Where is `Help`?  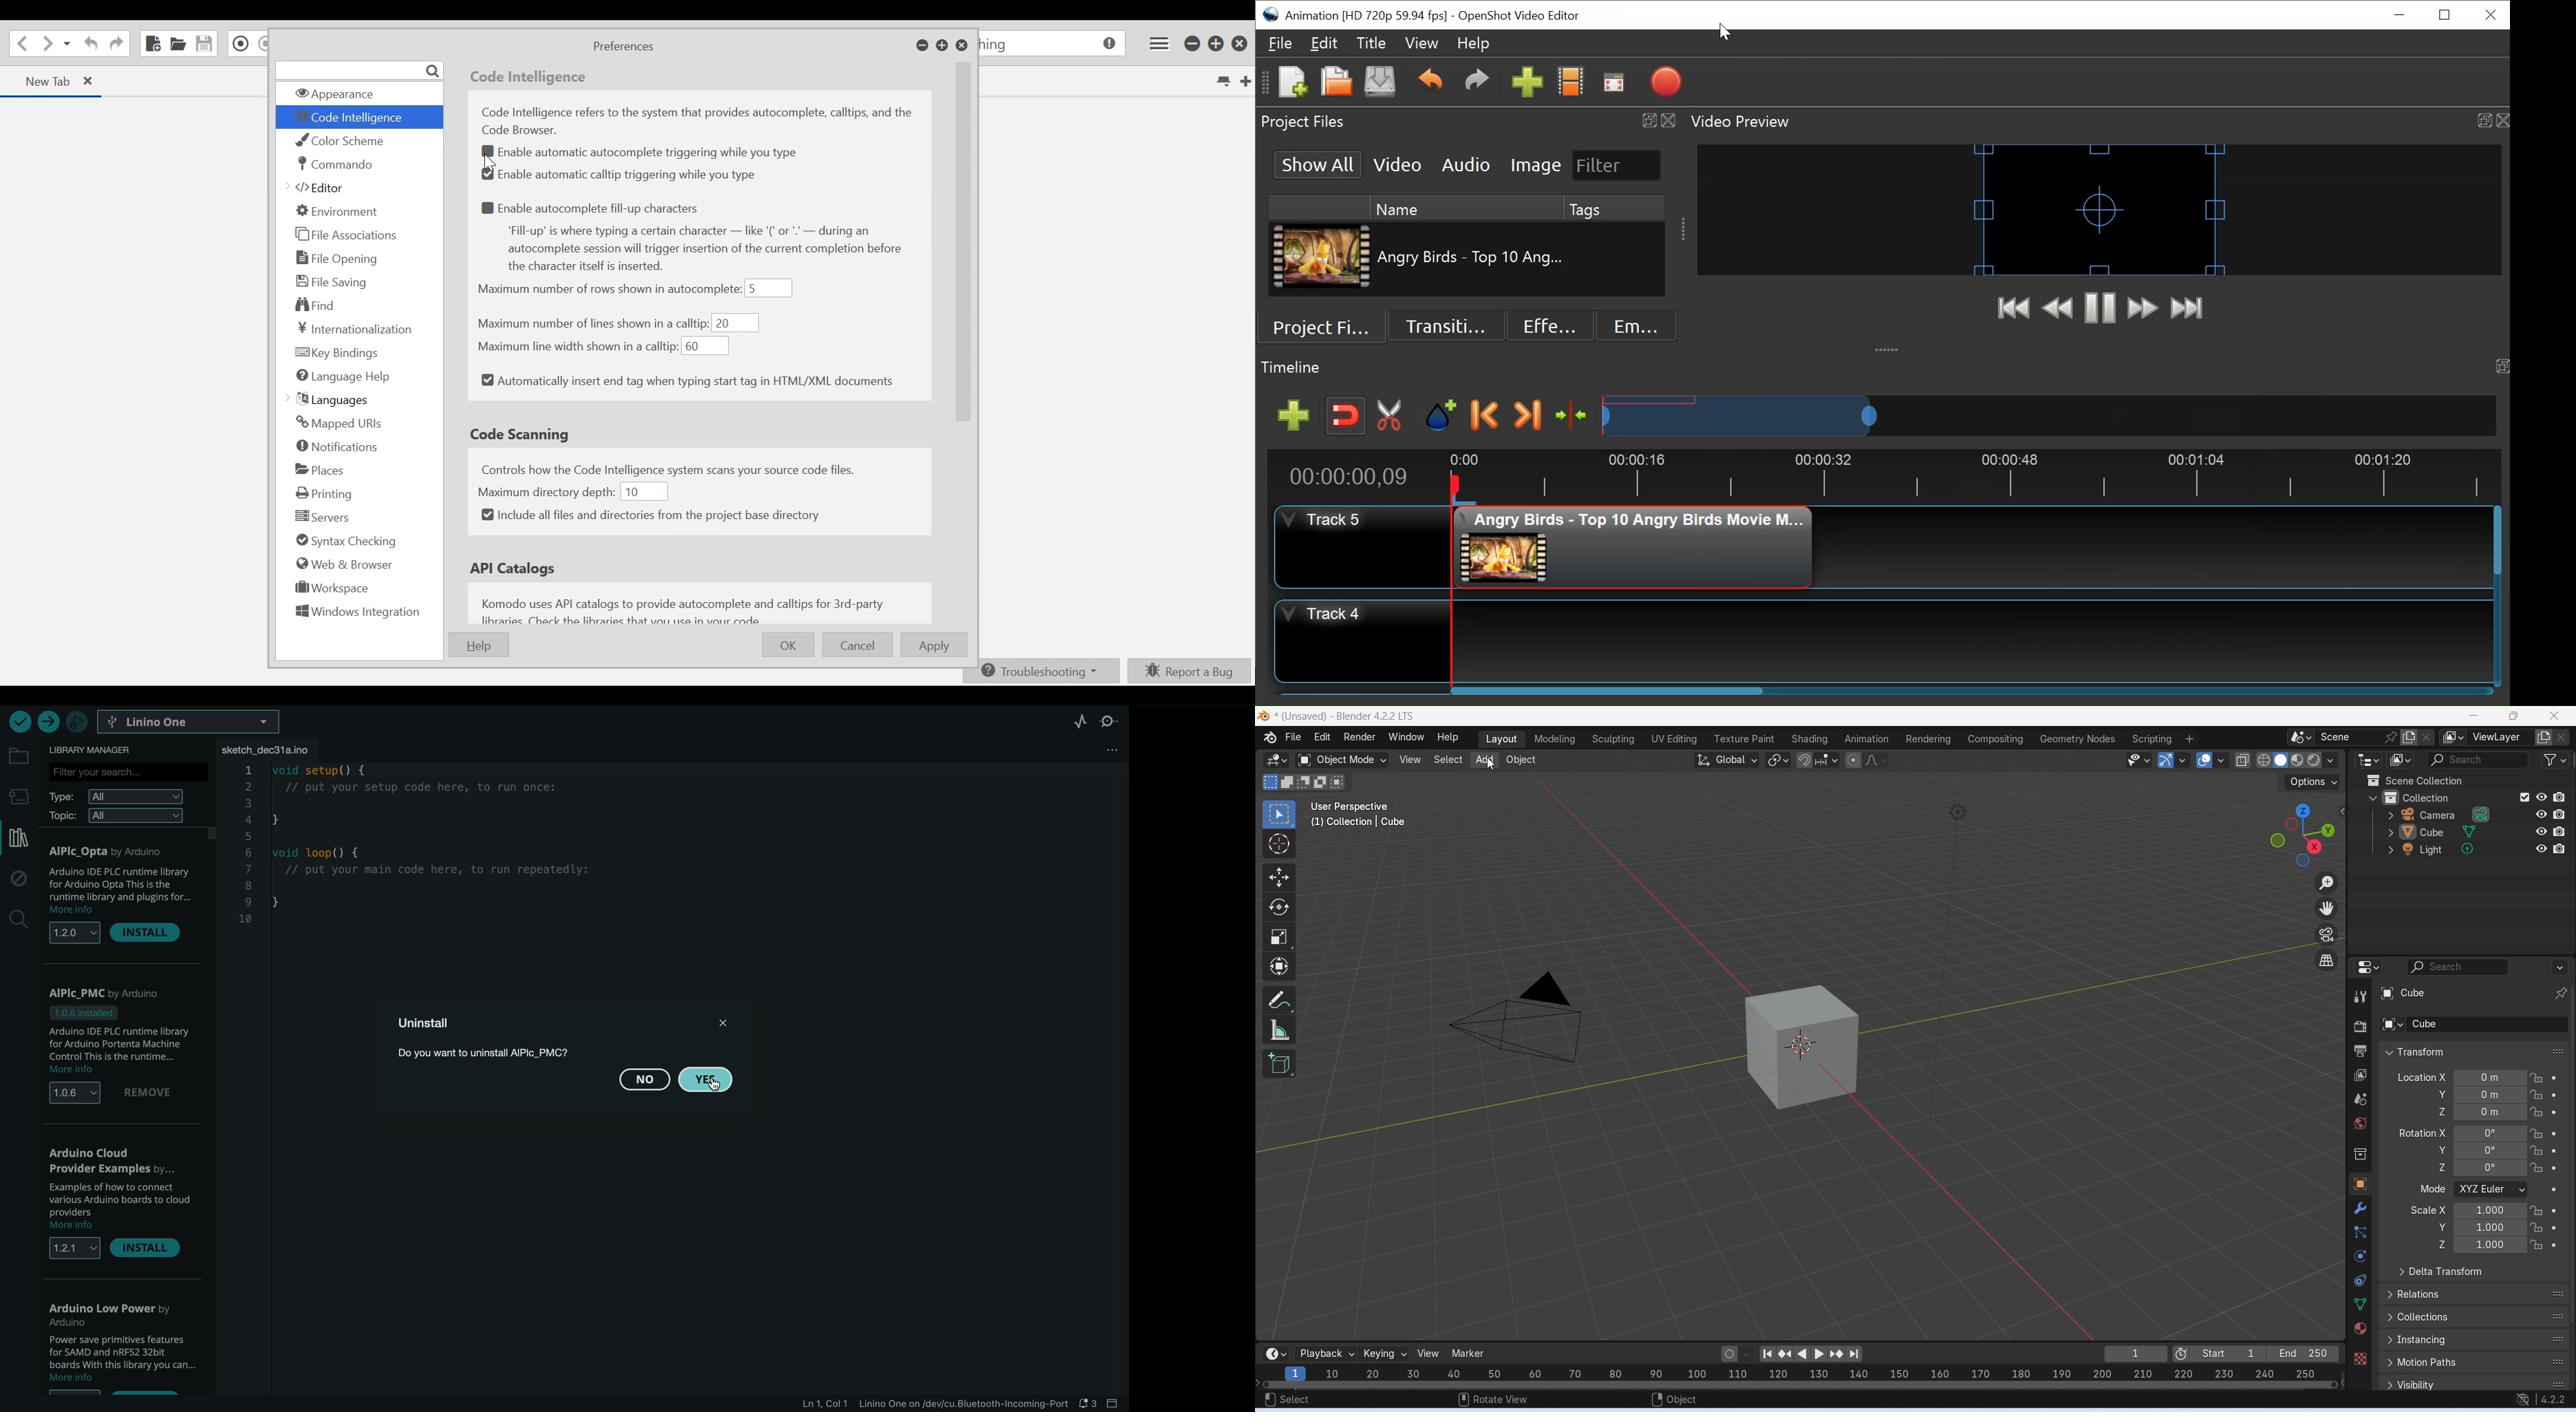
Help is located at coordinates (1472, 44).